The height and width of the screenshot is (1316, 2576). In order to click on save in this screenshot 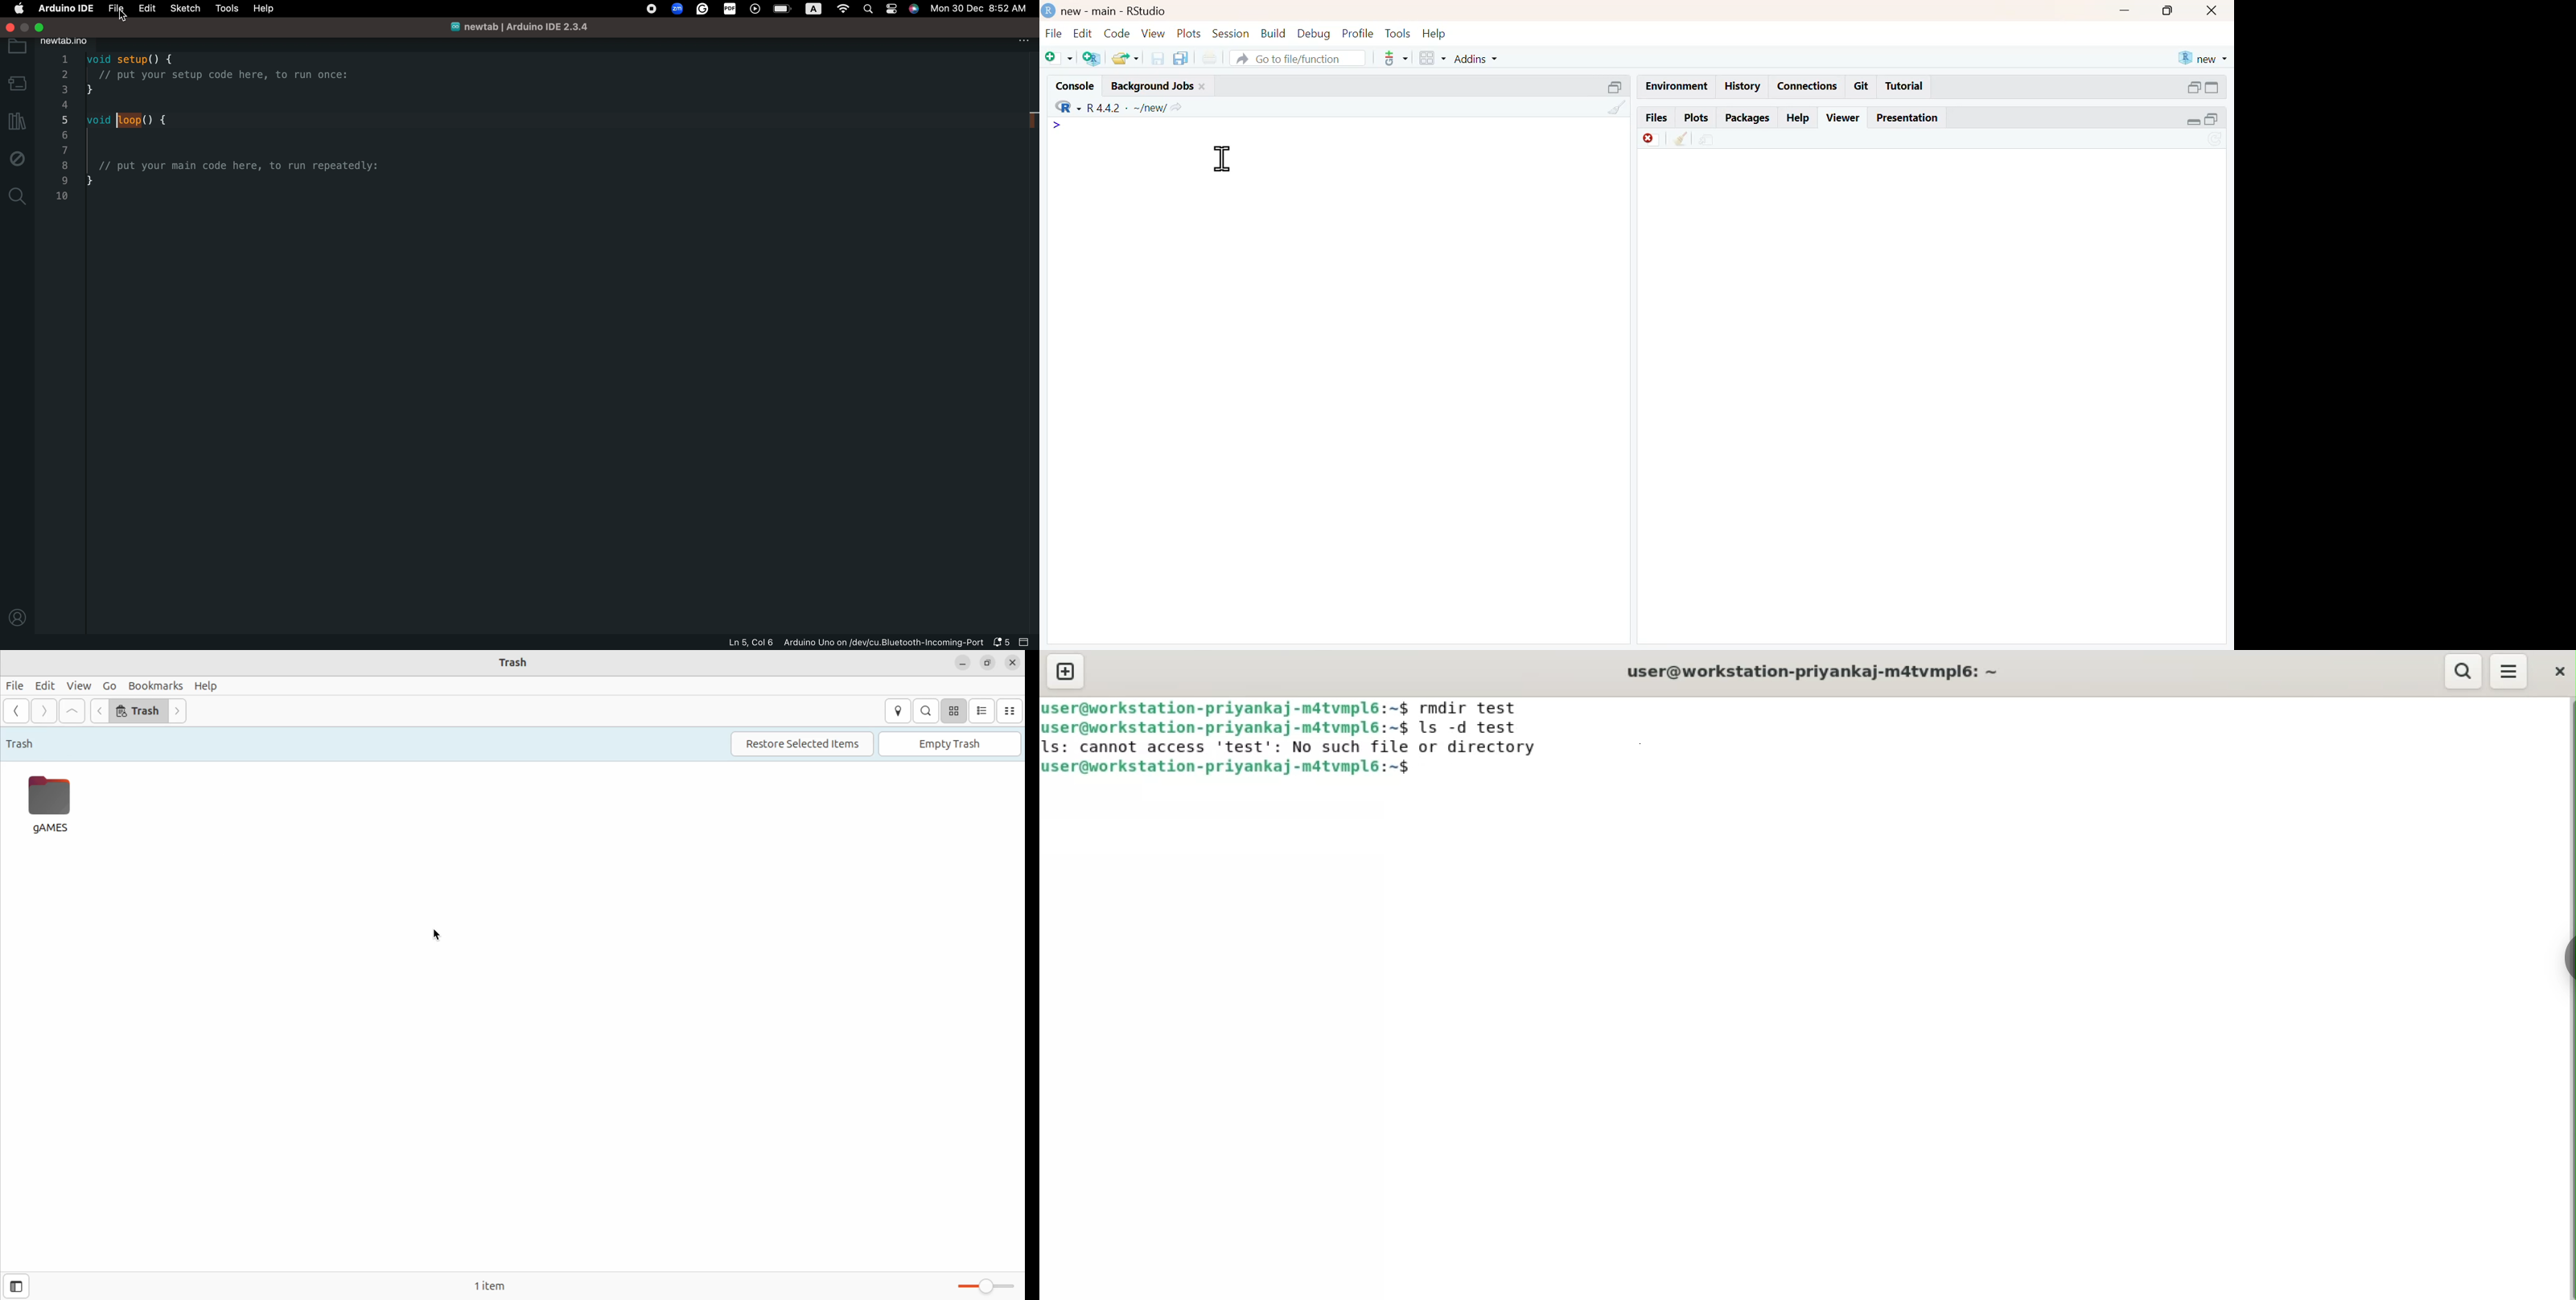, I will do `click(1159, 58)`.